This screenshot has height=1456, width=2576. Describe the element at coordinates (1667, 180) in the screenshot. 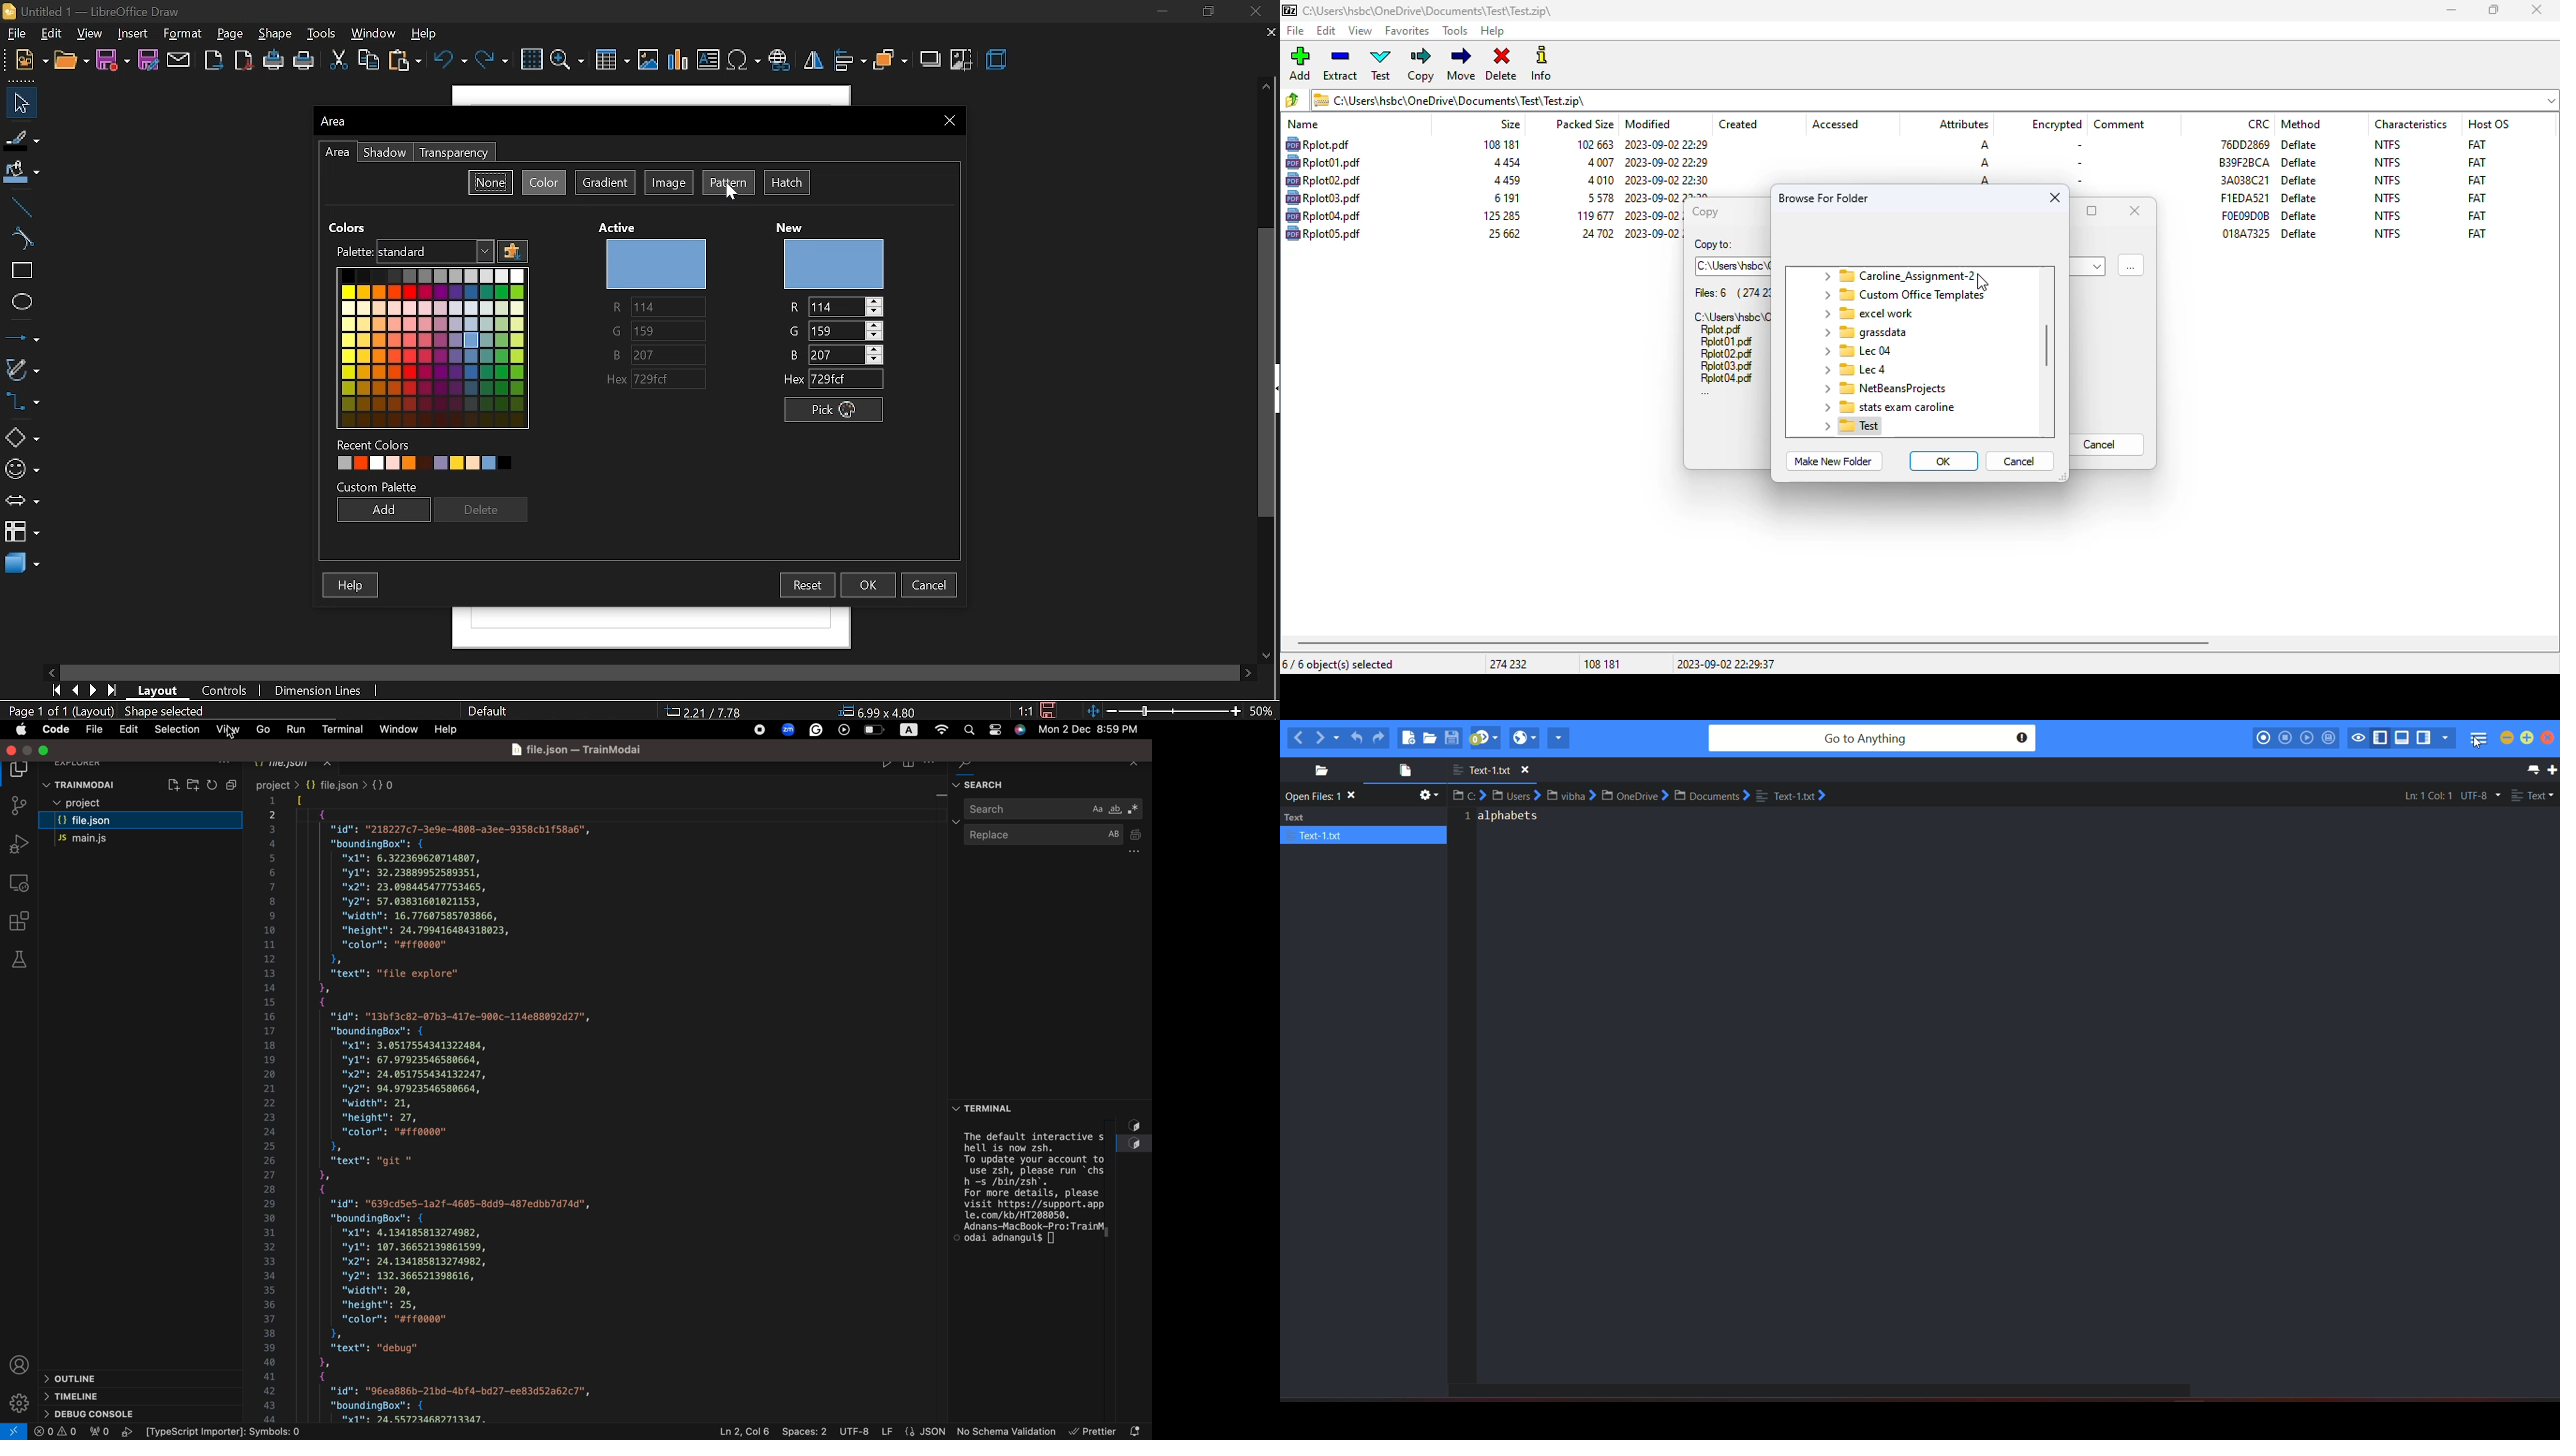

I see `modified date & time` at that location.